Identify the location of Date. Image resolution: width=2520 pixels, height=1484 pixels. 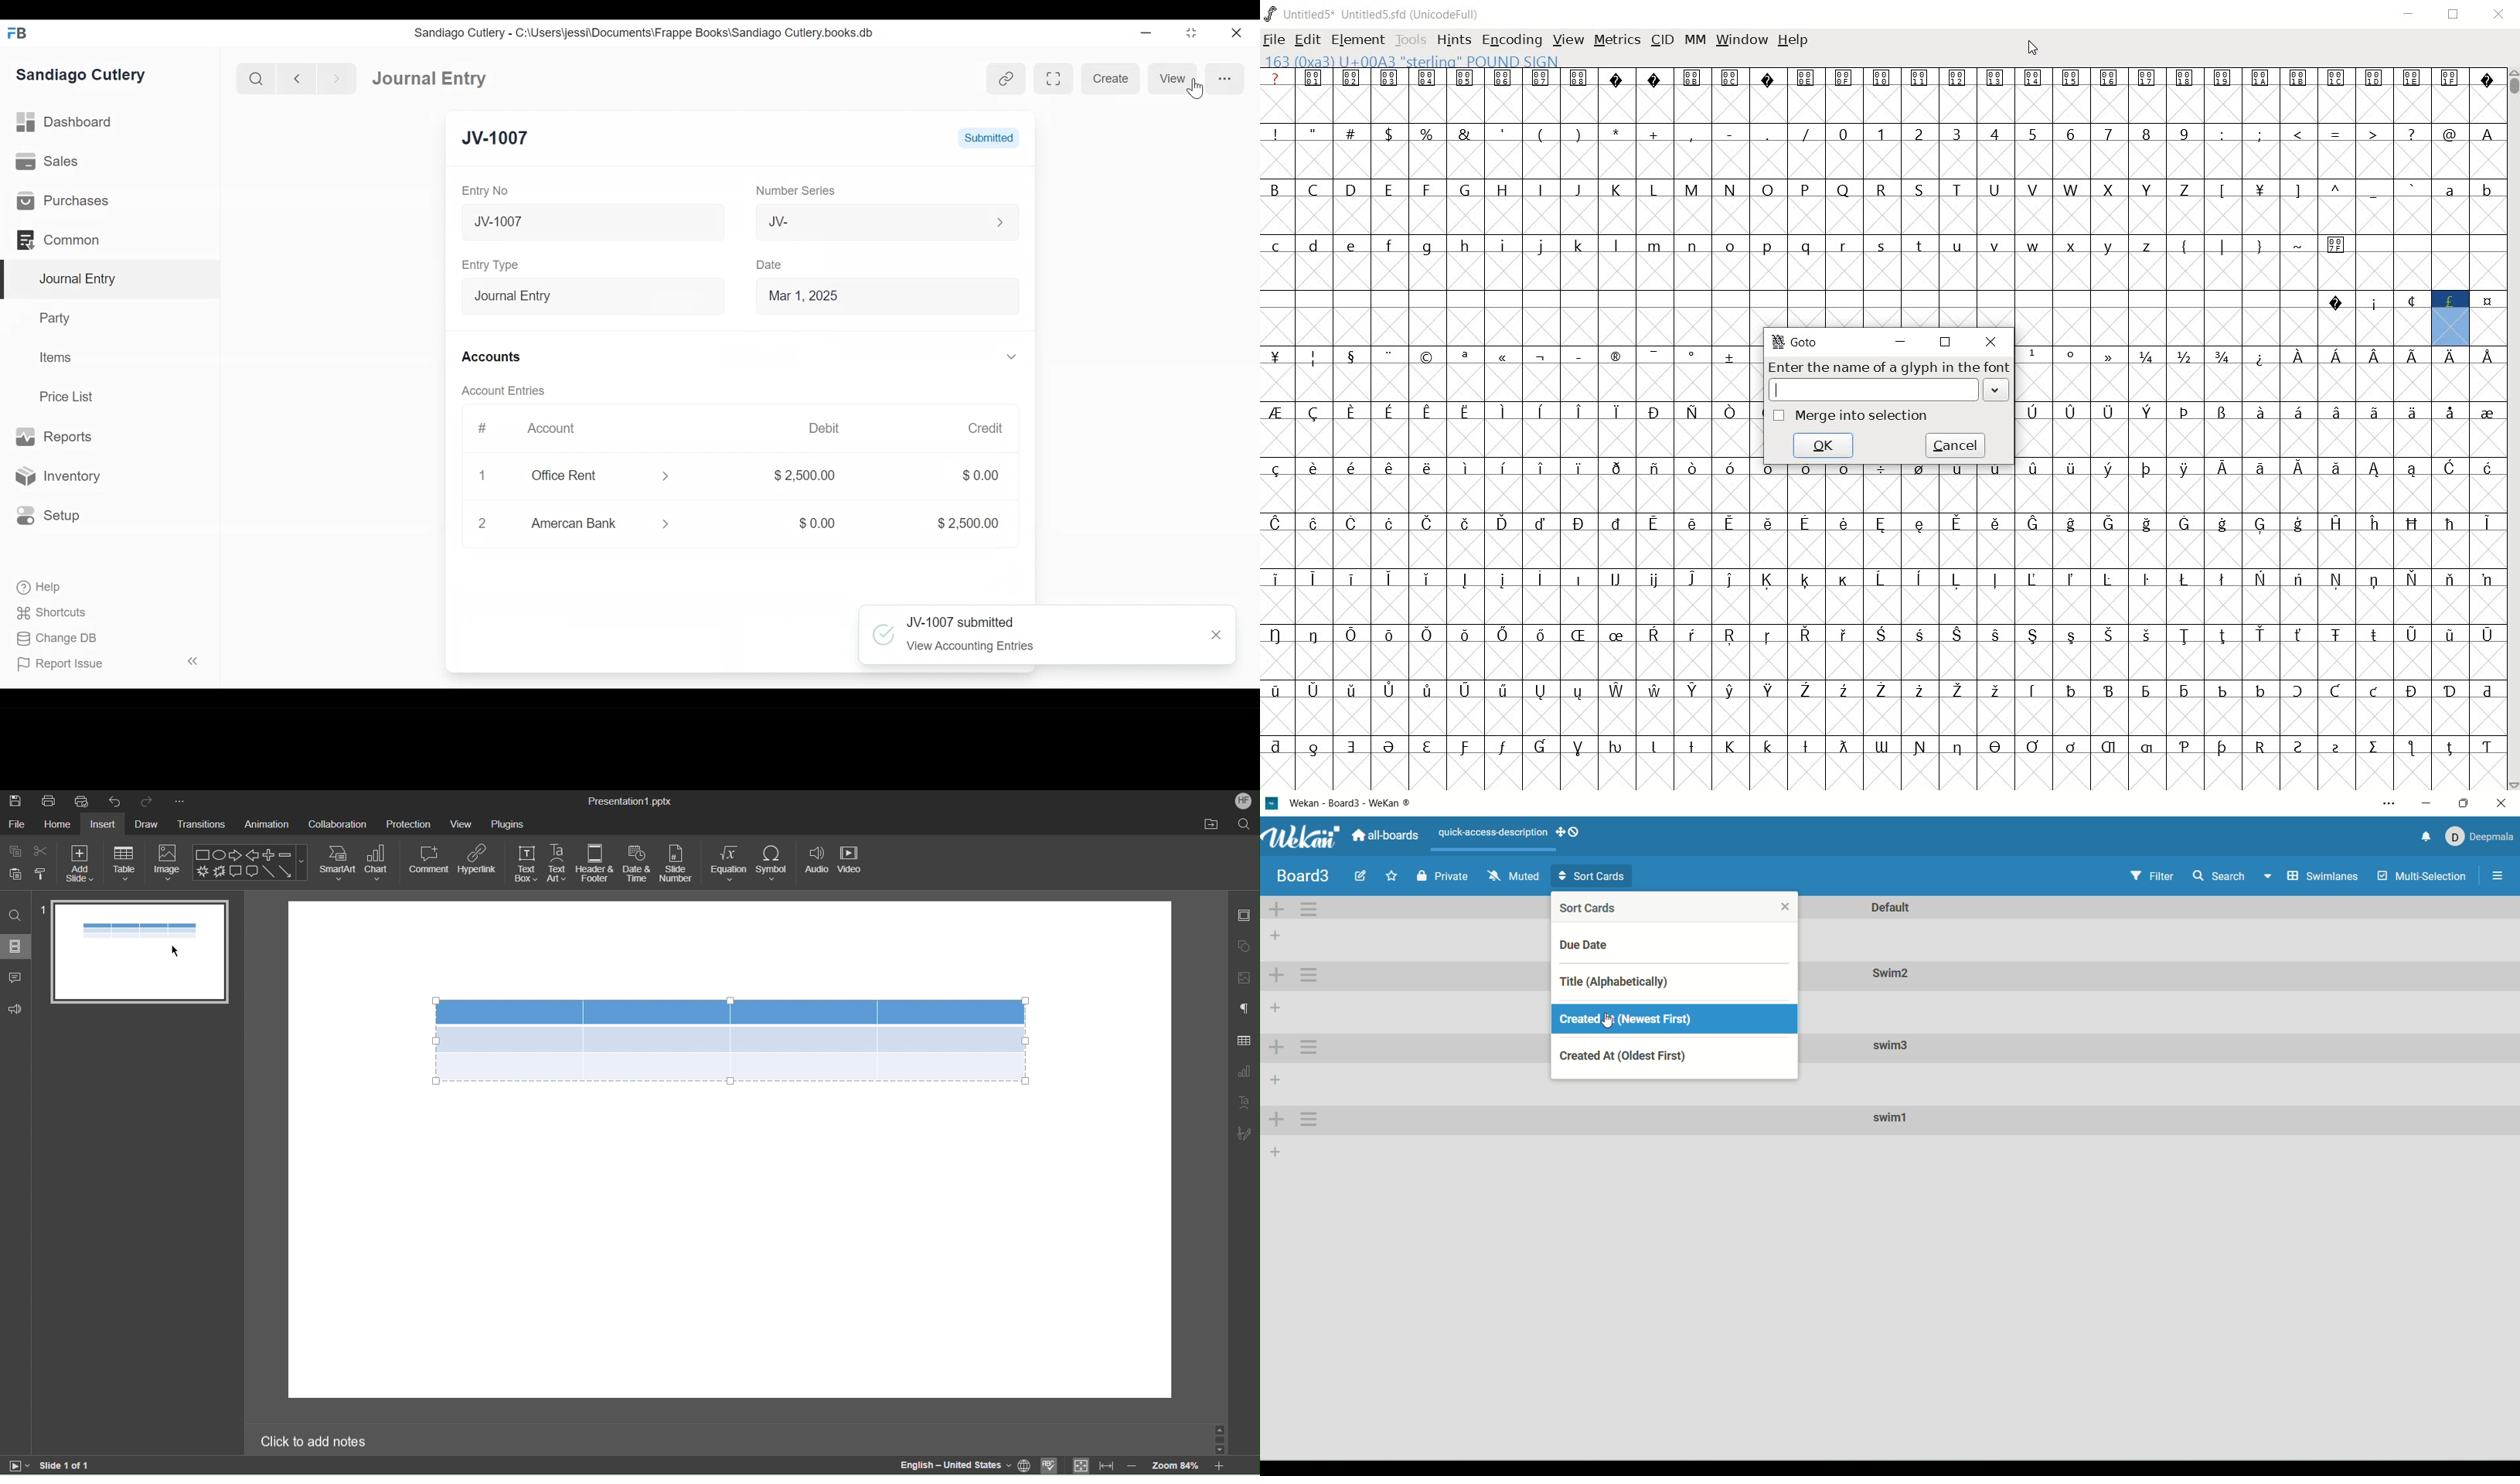
(765, 265).